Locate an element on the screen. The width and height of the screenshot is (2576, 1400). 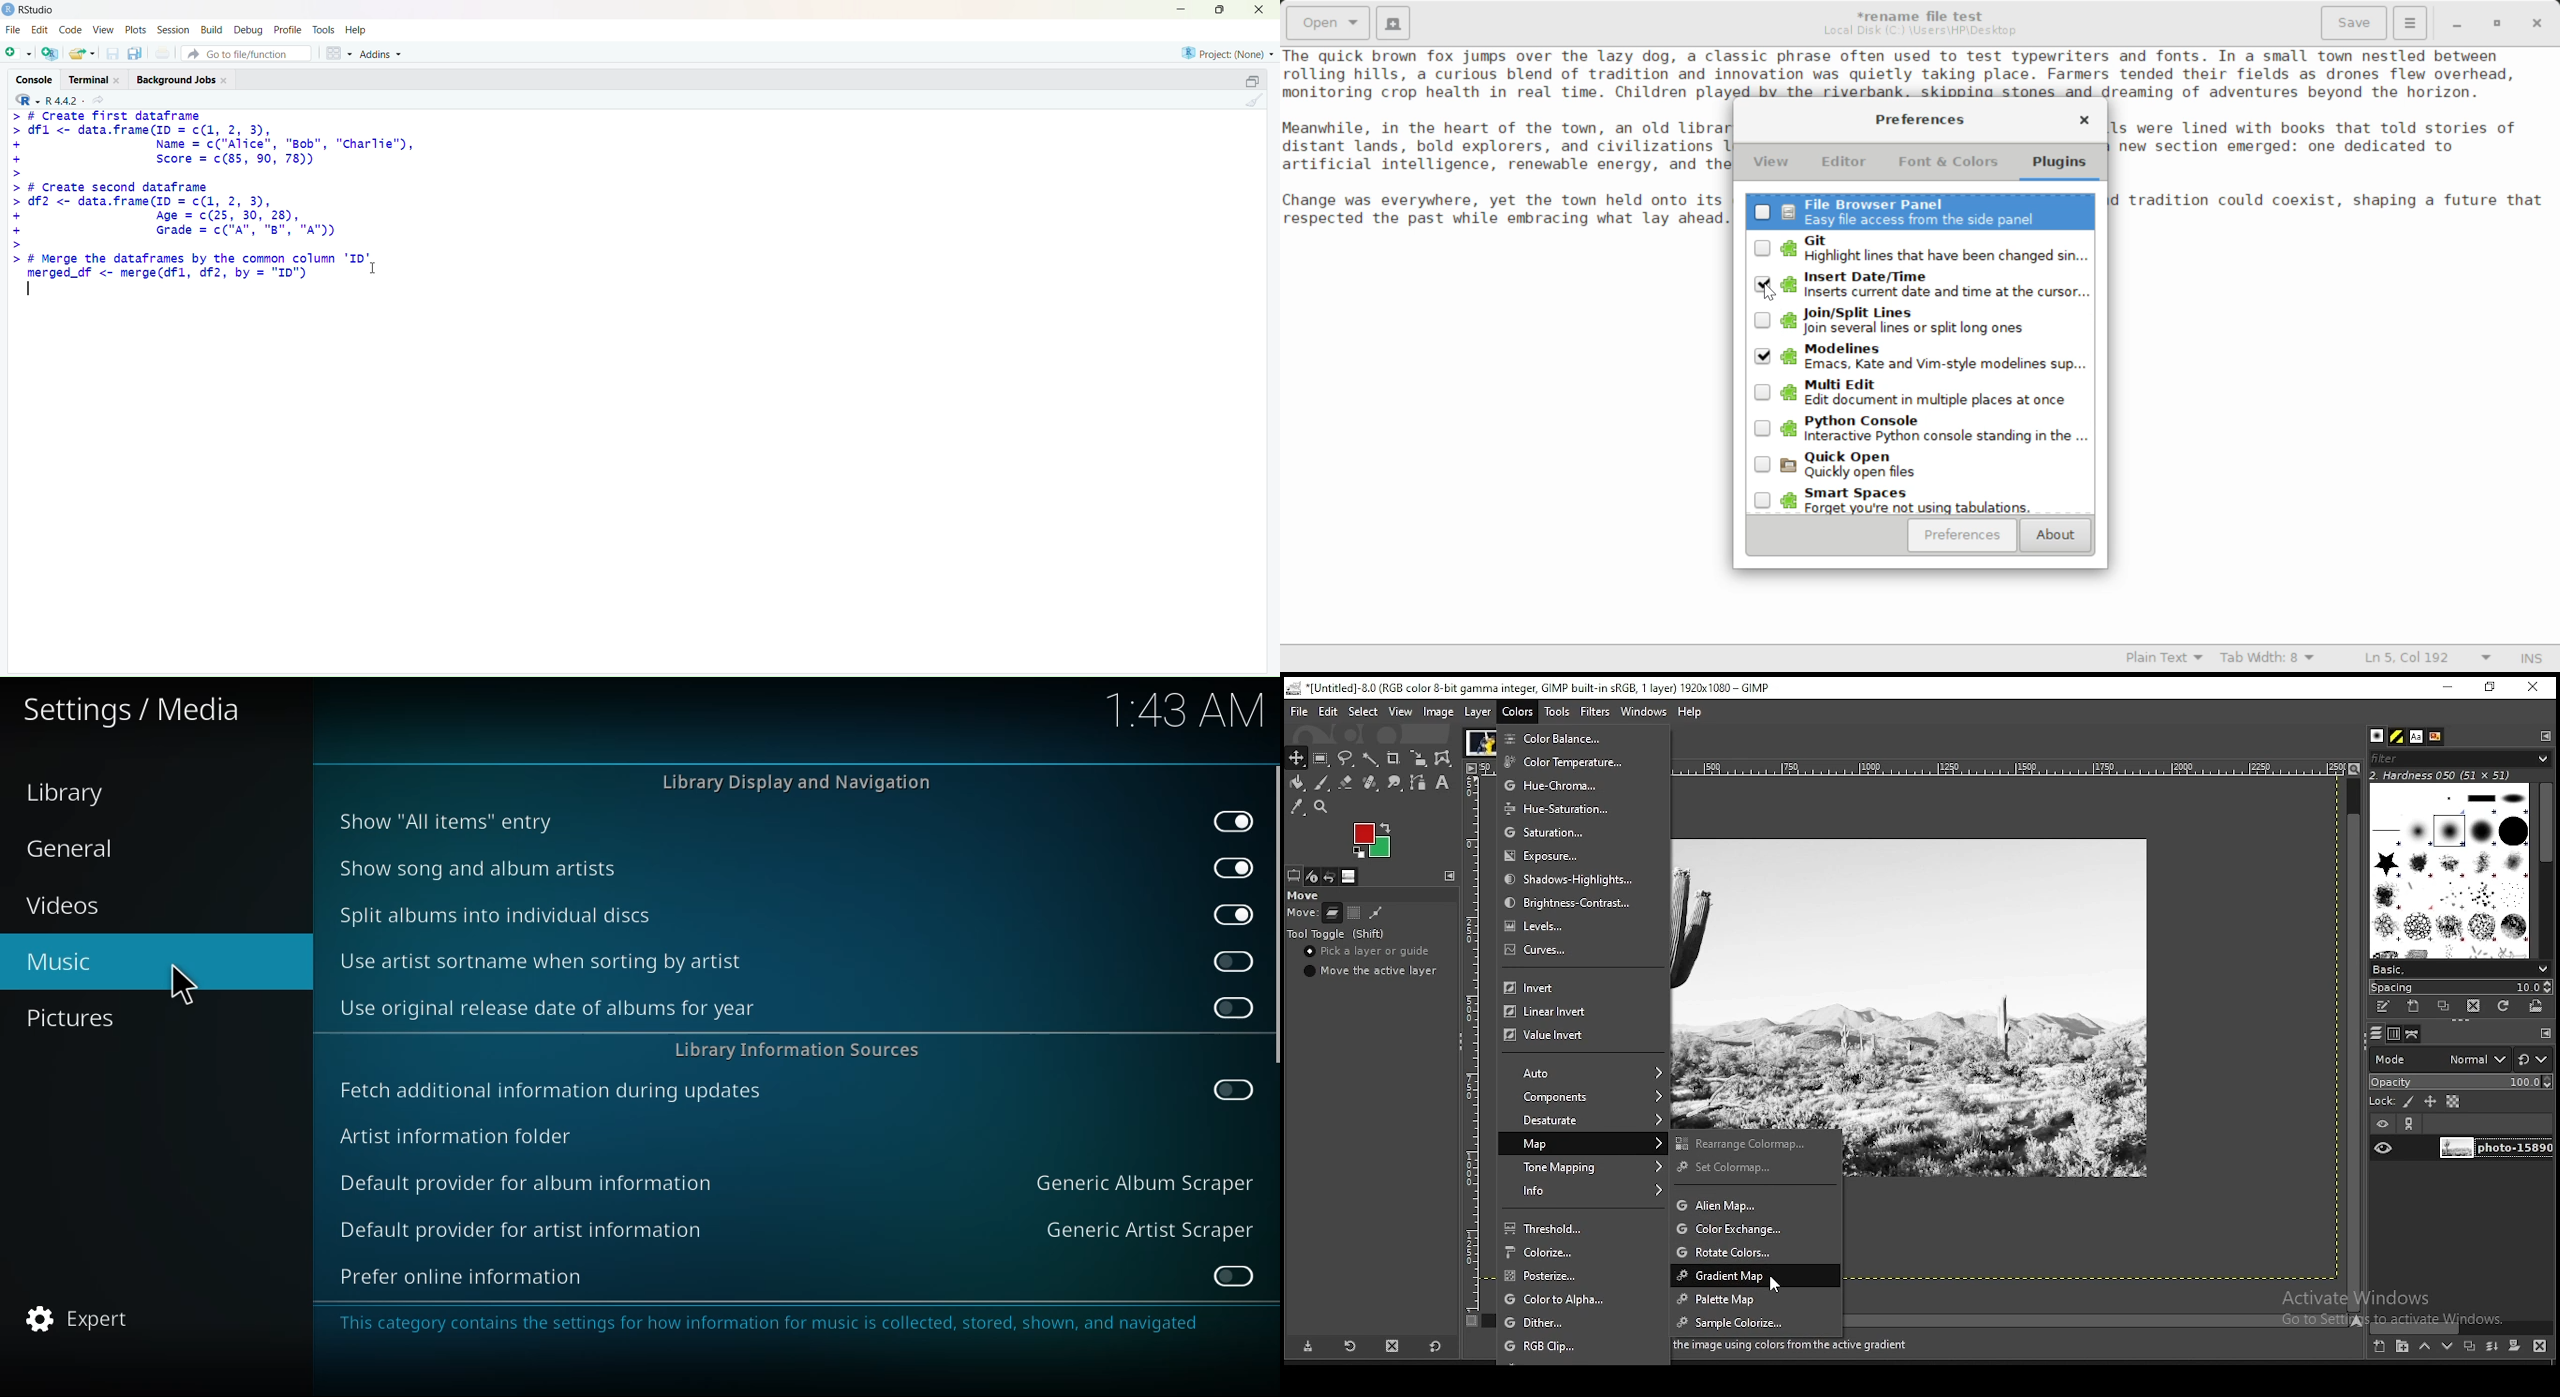
open brush as image is located at coordinates (2537, 1007).